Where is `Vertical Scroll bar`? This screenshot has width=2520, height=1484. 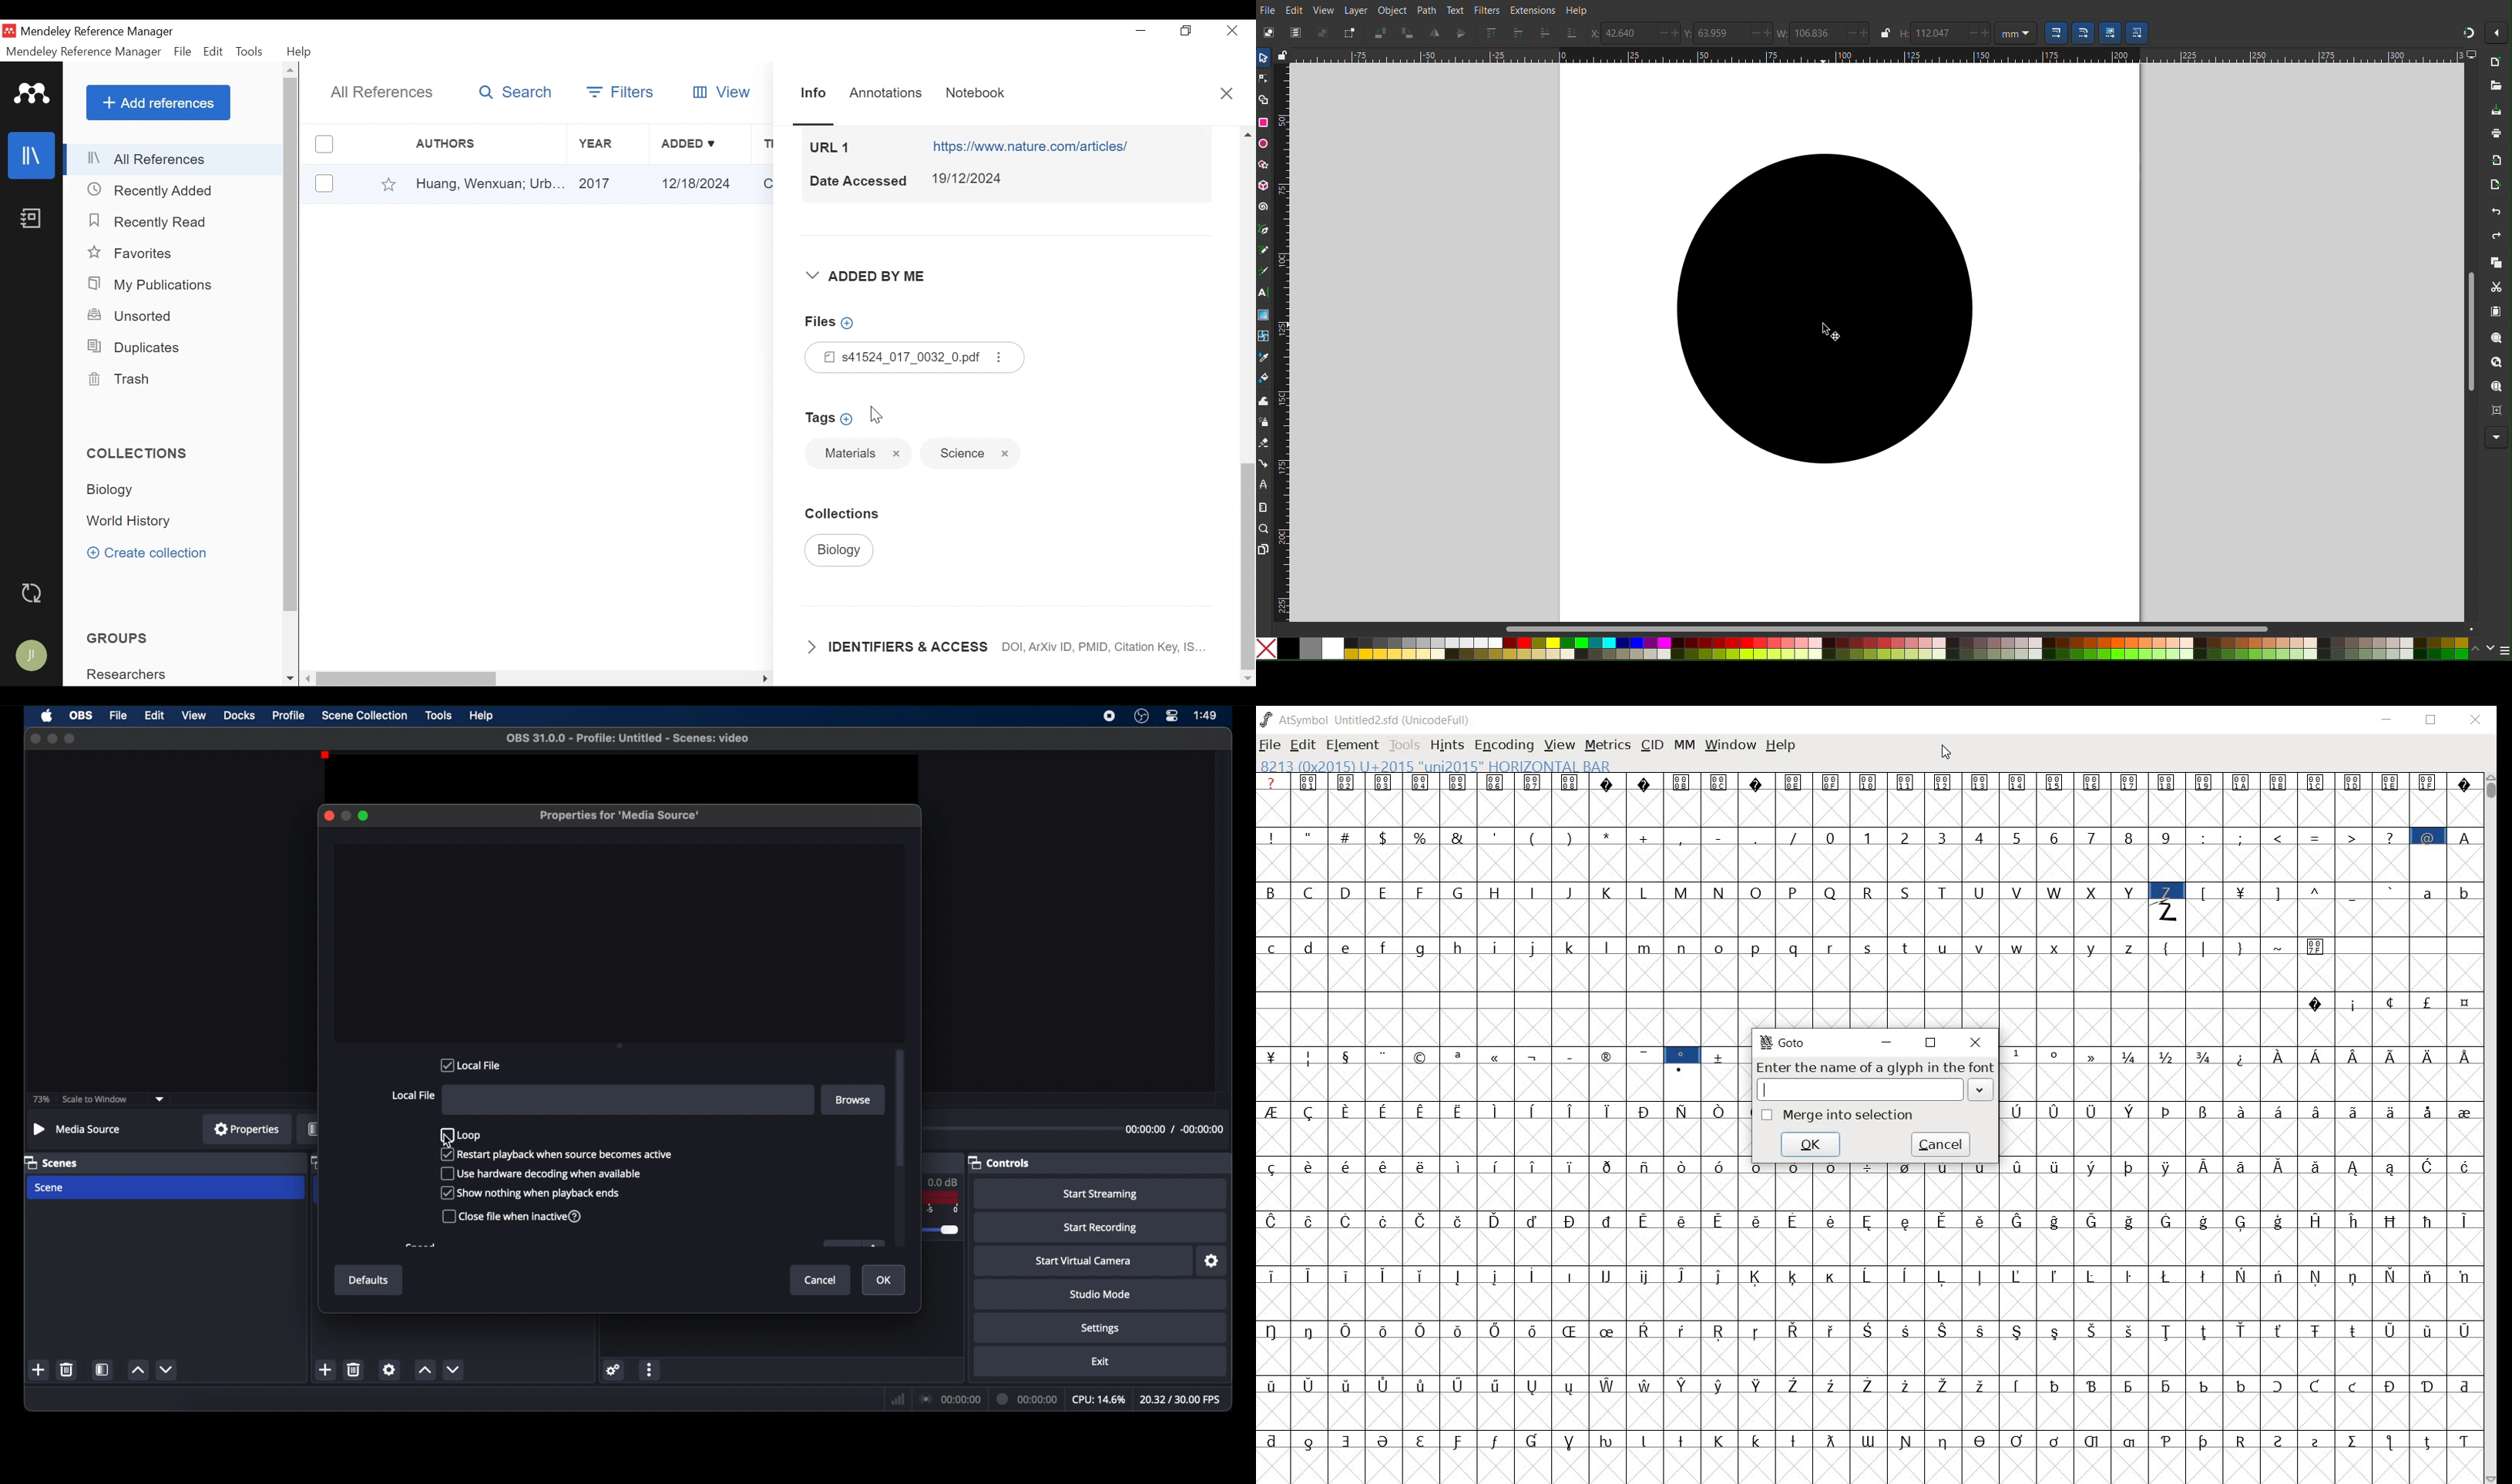
Vertical Scroll bar is located at coordinates (292, 346).